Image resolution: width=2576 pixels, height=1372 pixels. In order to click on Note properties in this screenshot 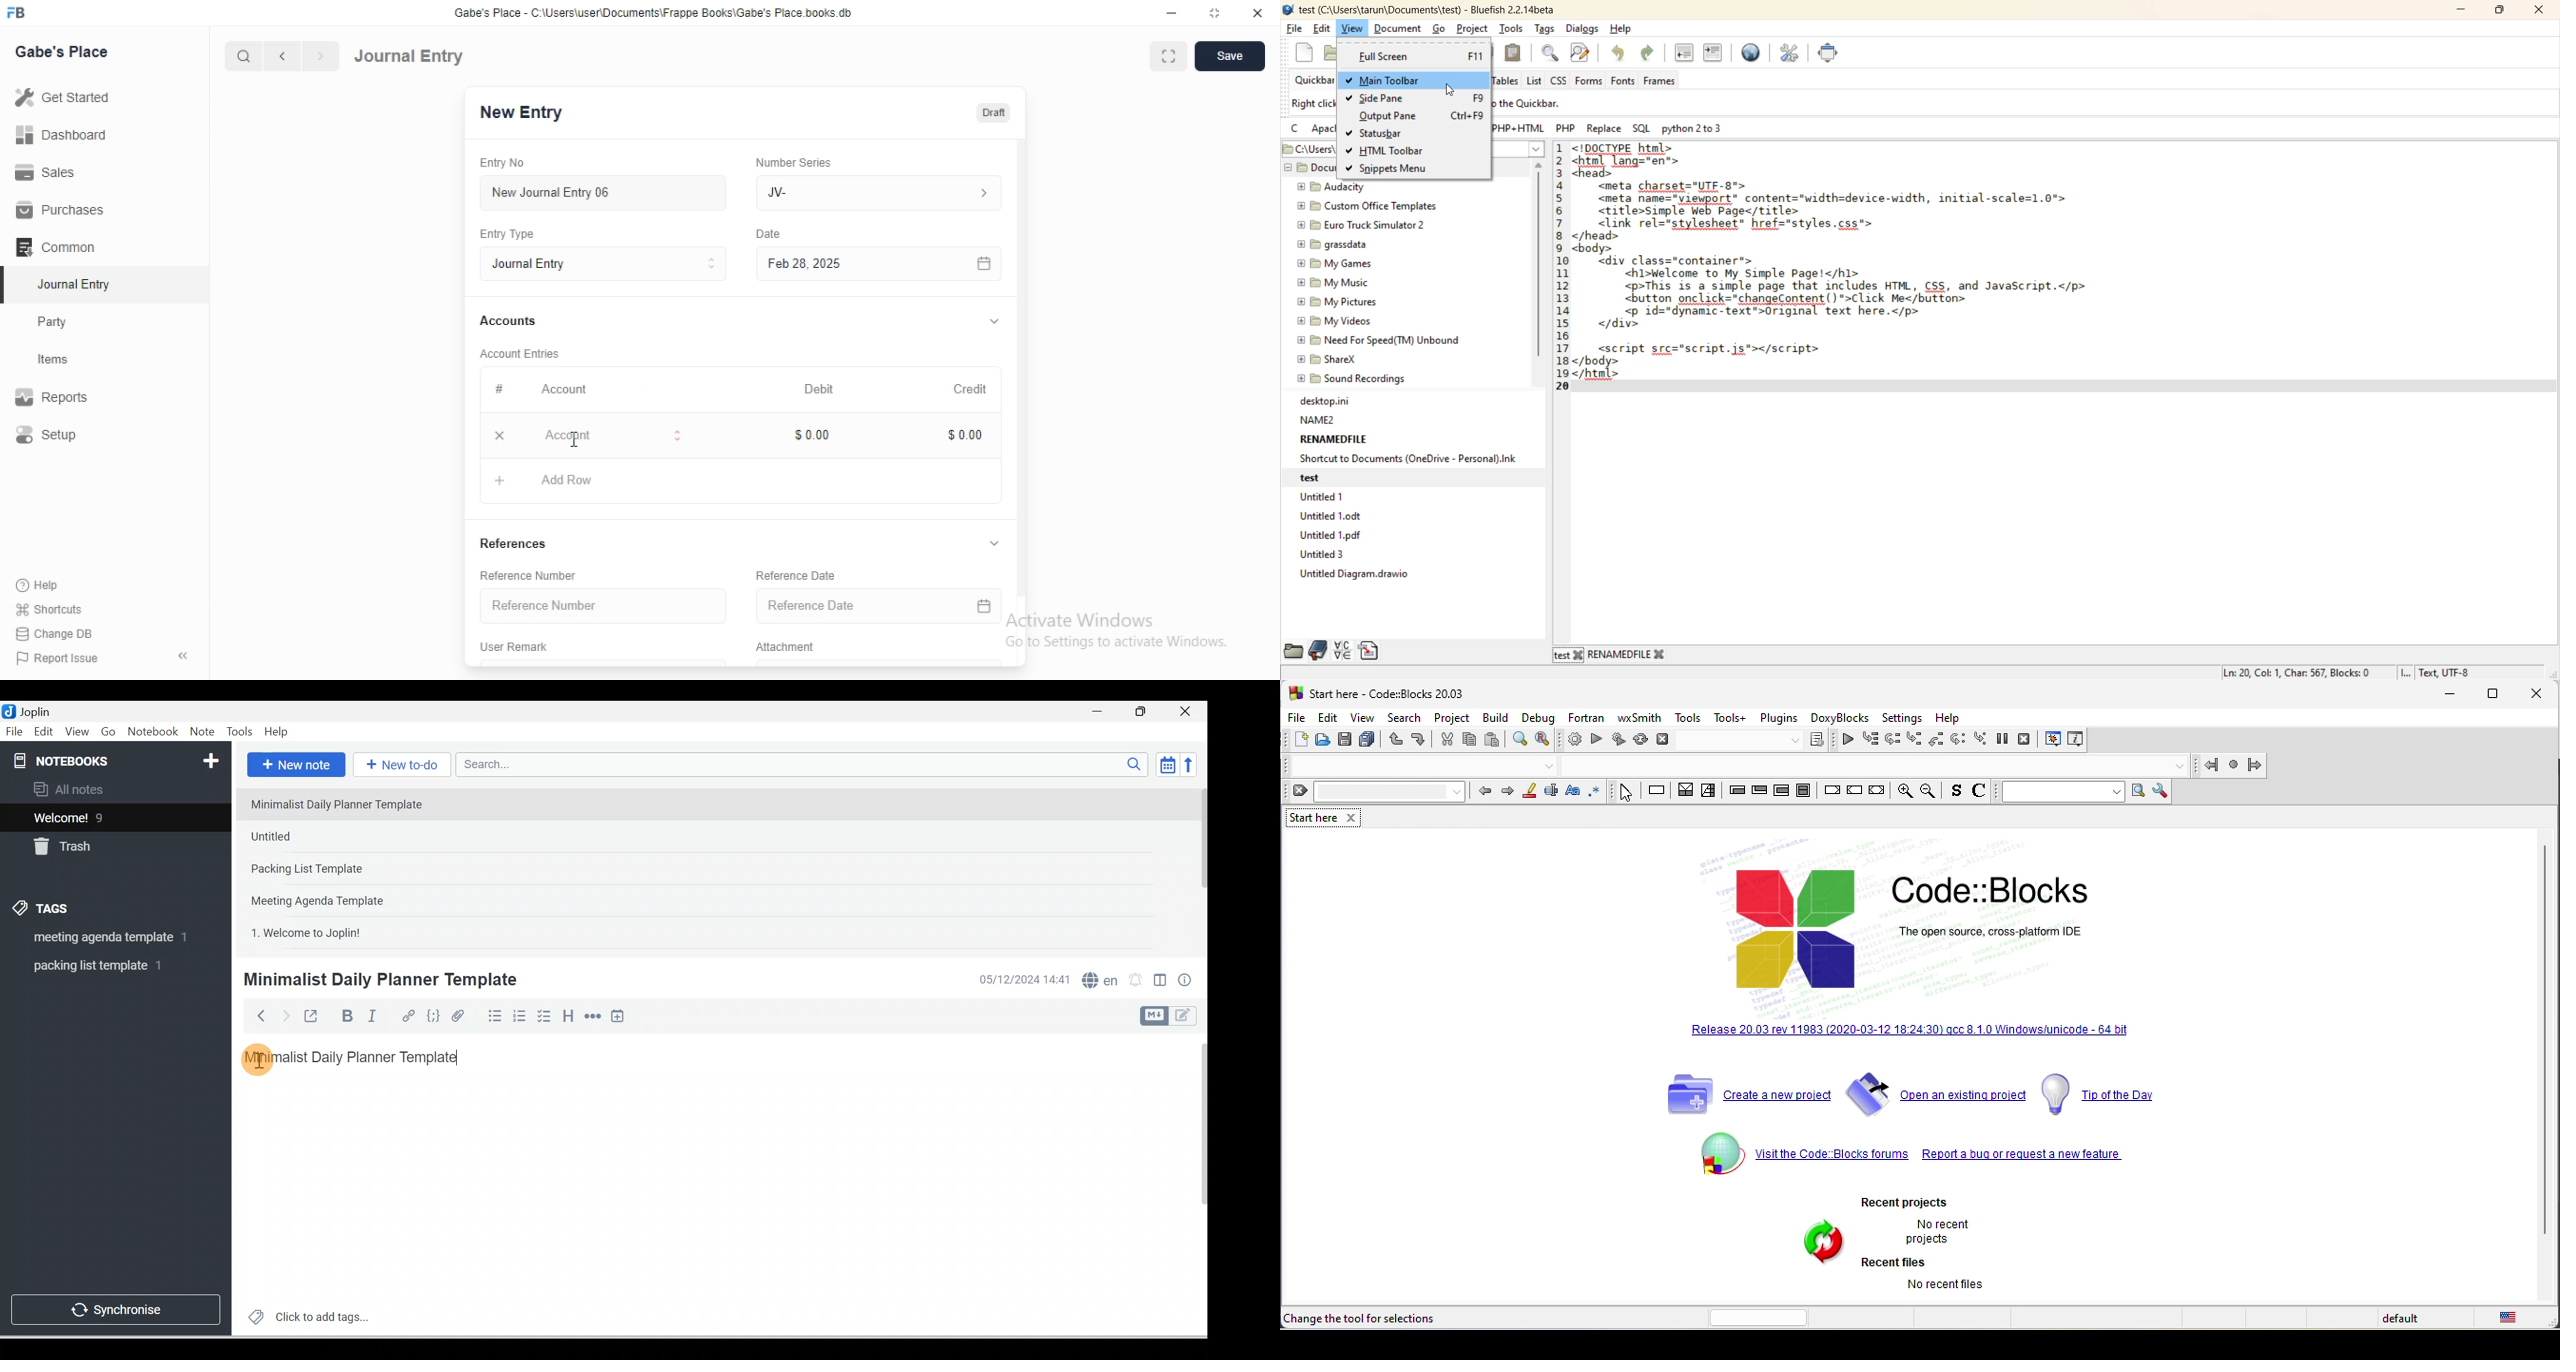, I will do `click(1187, 982)`.